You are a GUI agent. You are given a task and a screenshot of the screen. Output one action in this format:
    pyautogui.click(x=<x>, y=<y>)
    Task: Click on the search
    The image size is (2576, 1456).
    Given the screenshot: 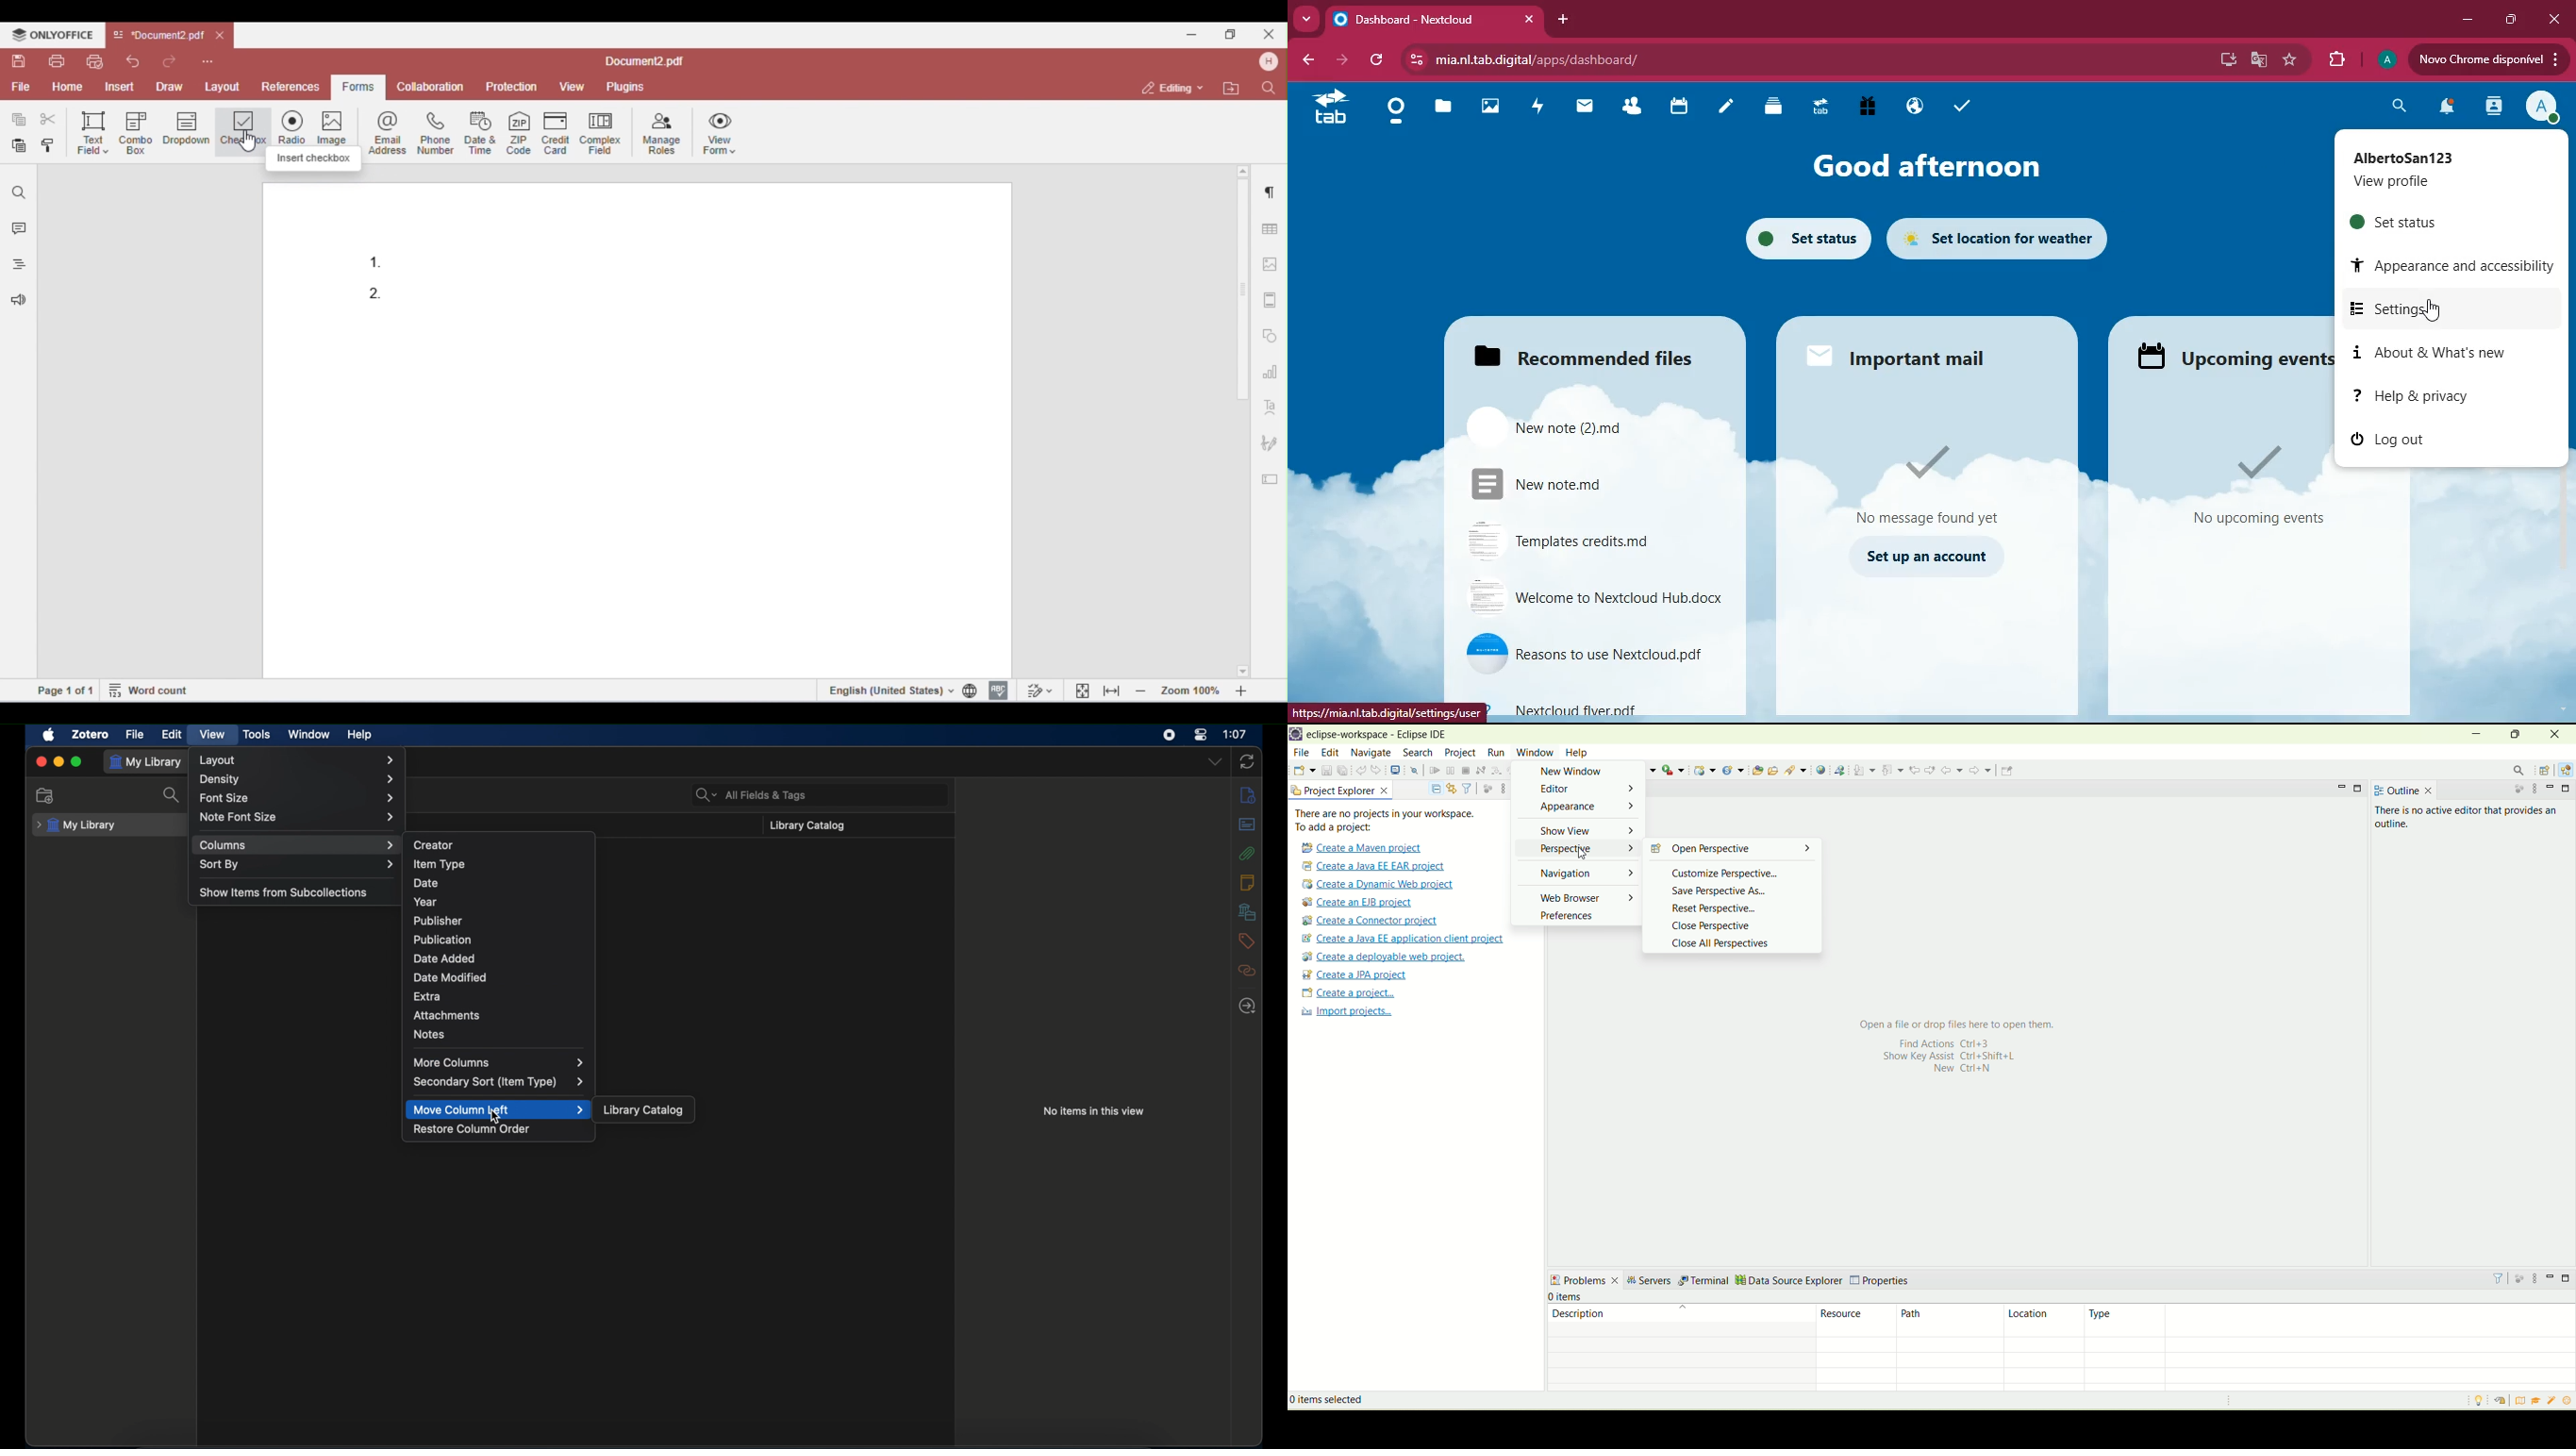 What is the action you would take?
    pyautogui.click(x=174, y=796)
    